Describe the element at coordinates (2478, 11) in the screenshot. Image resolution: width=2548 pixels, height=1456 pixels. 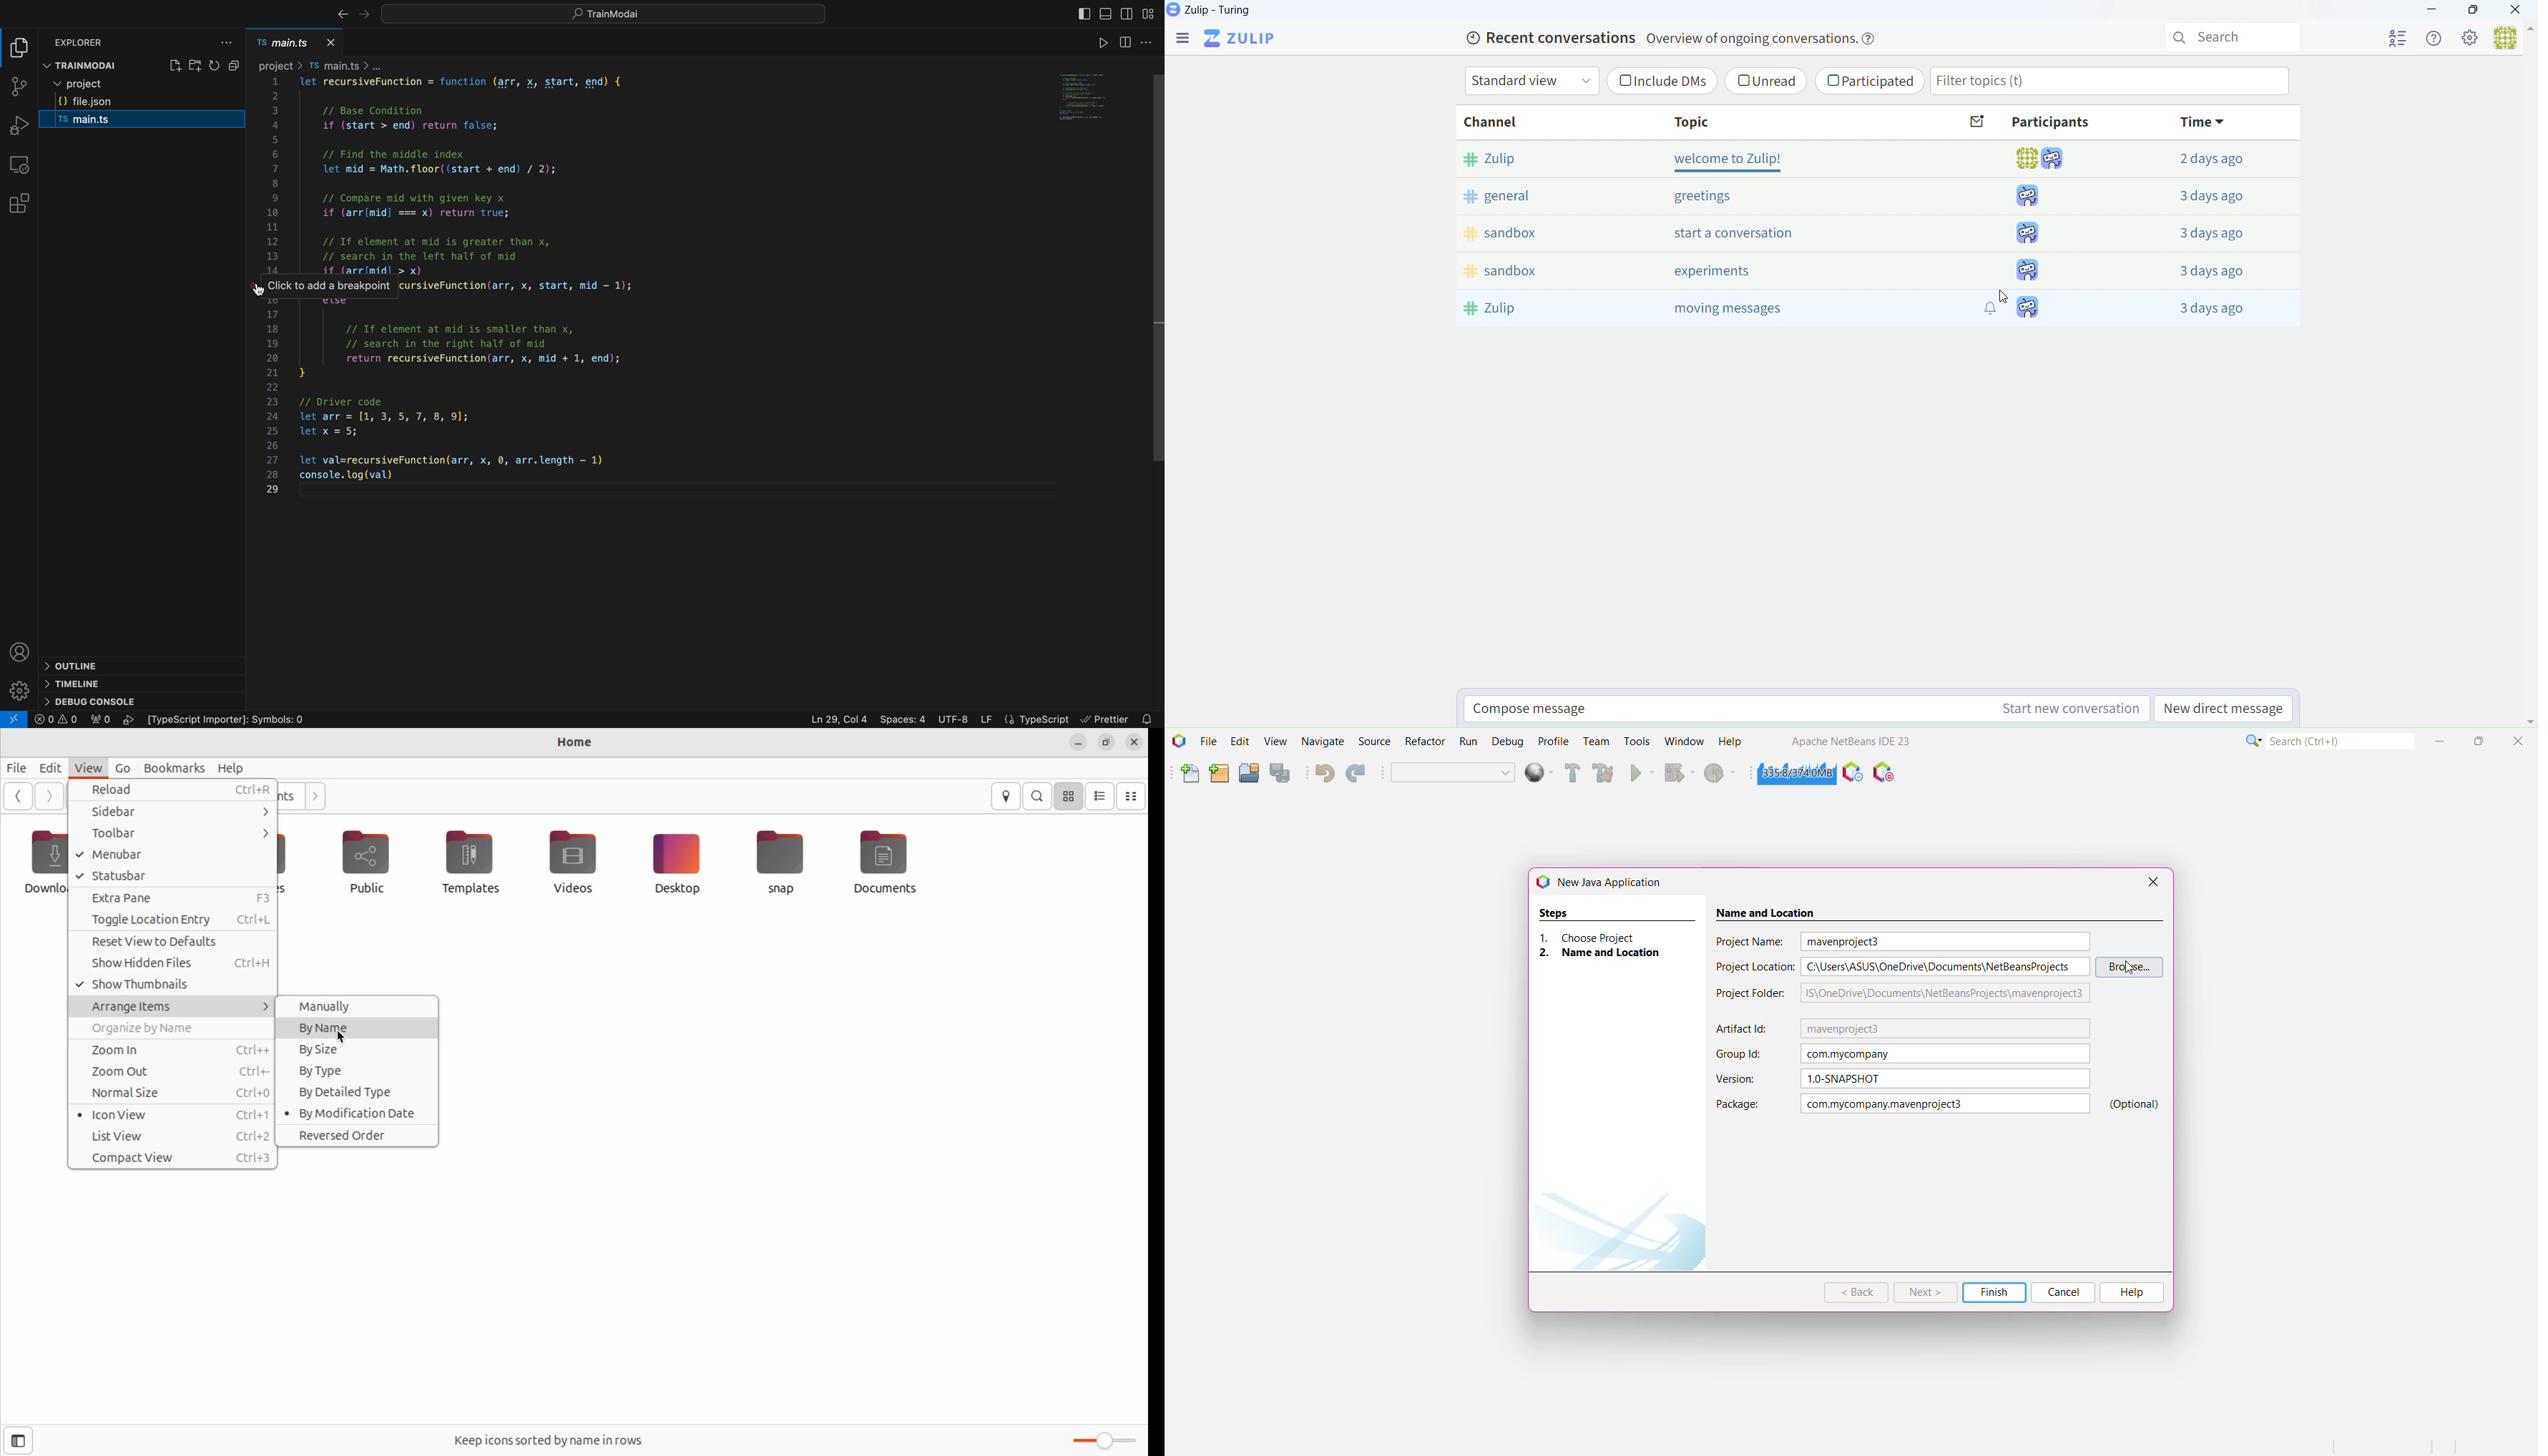
I see `Box` at that location.